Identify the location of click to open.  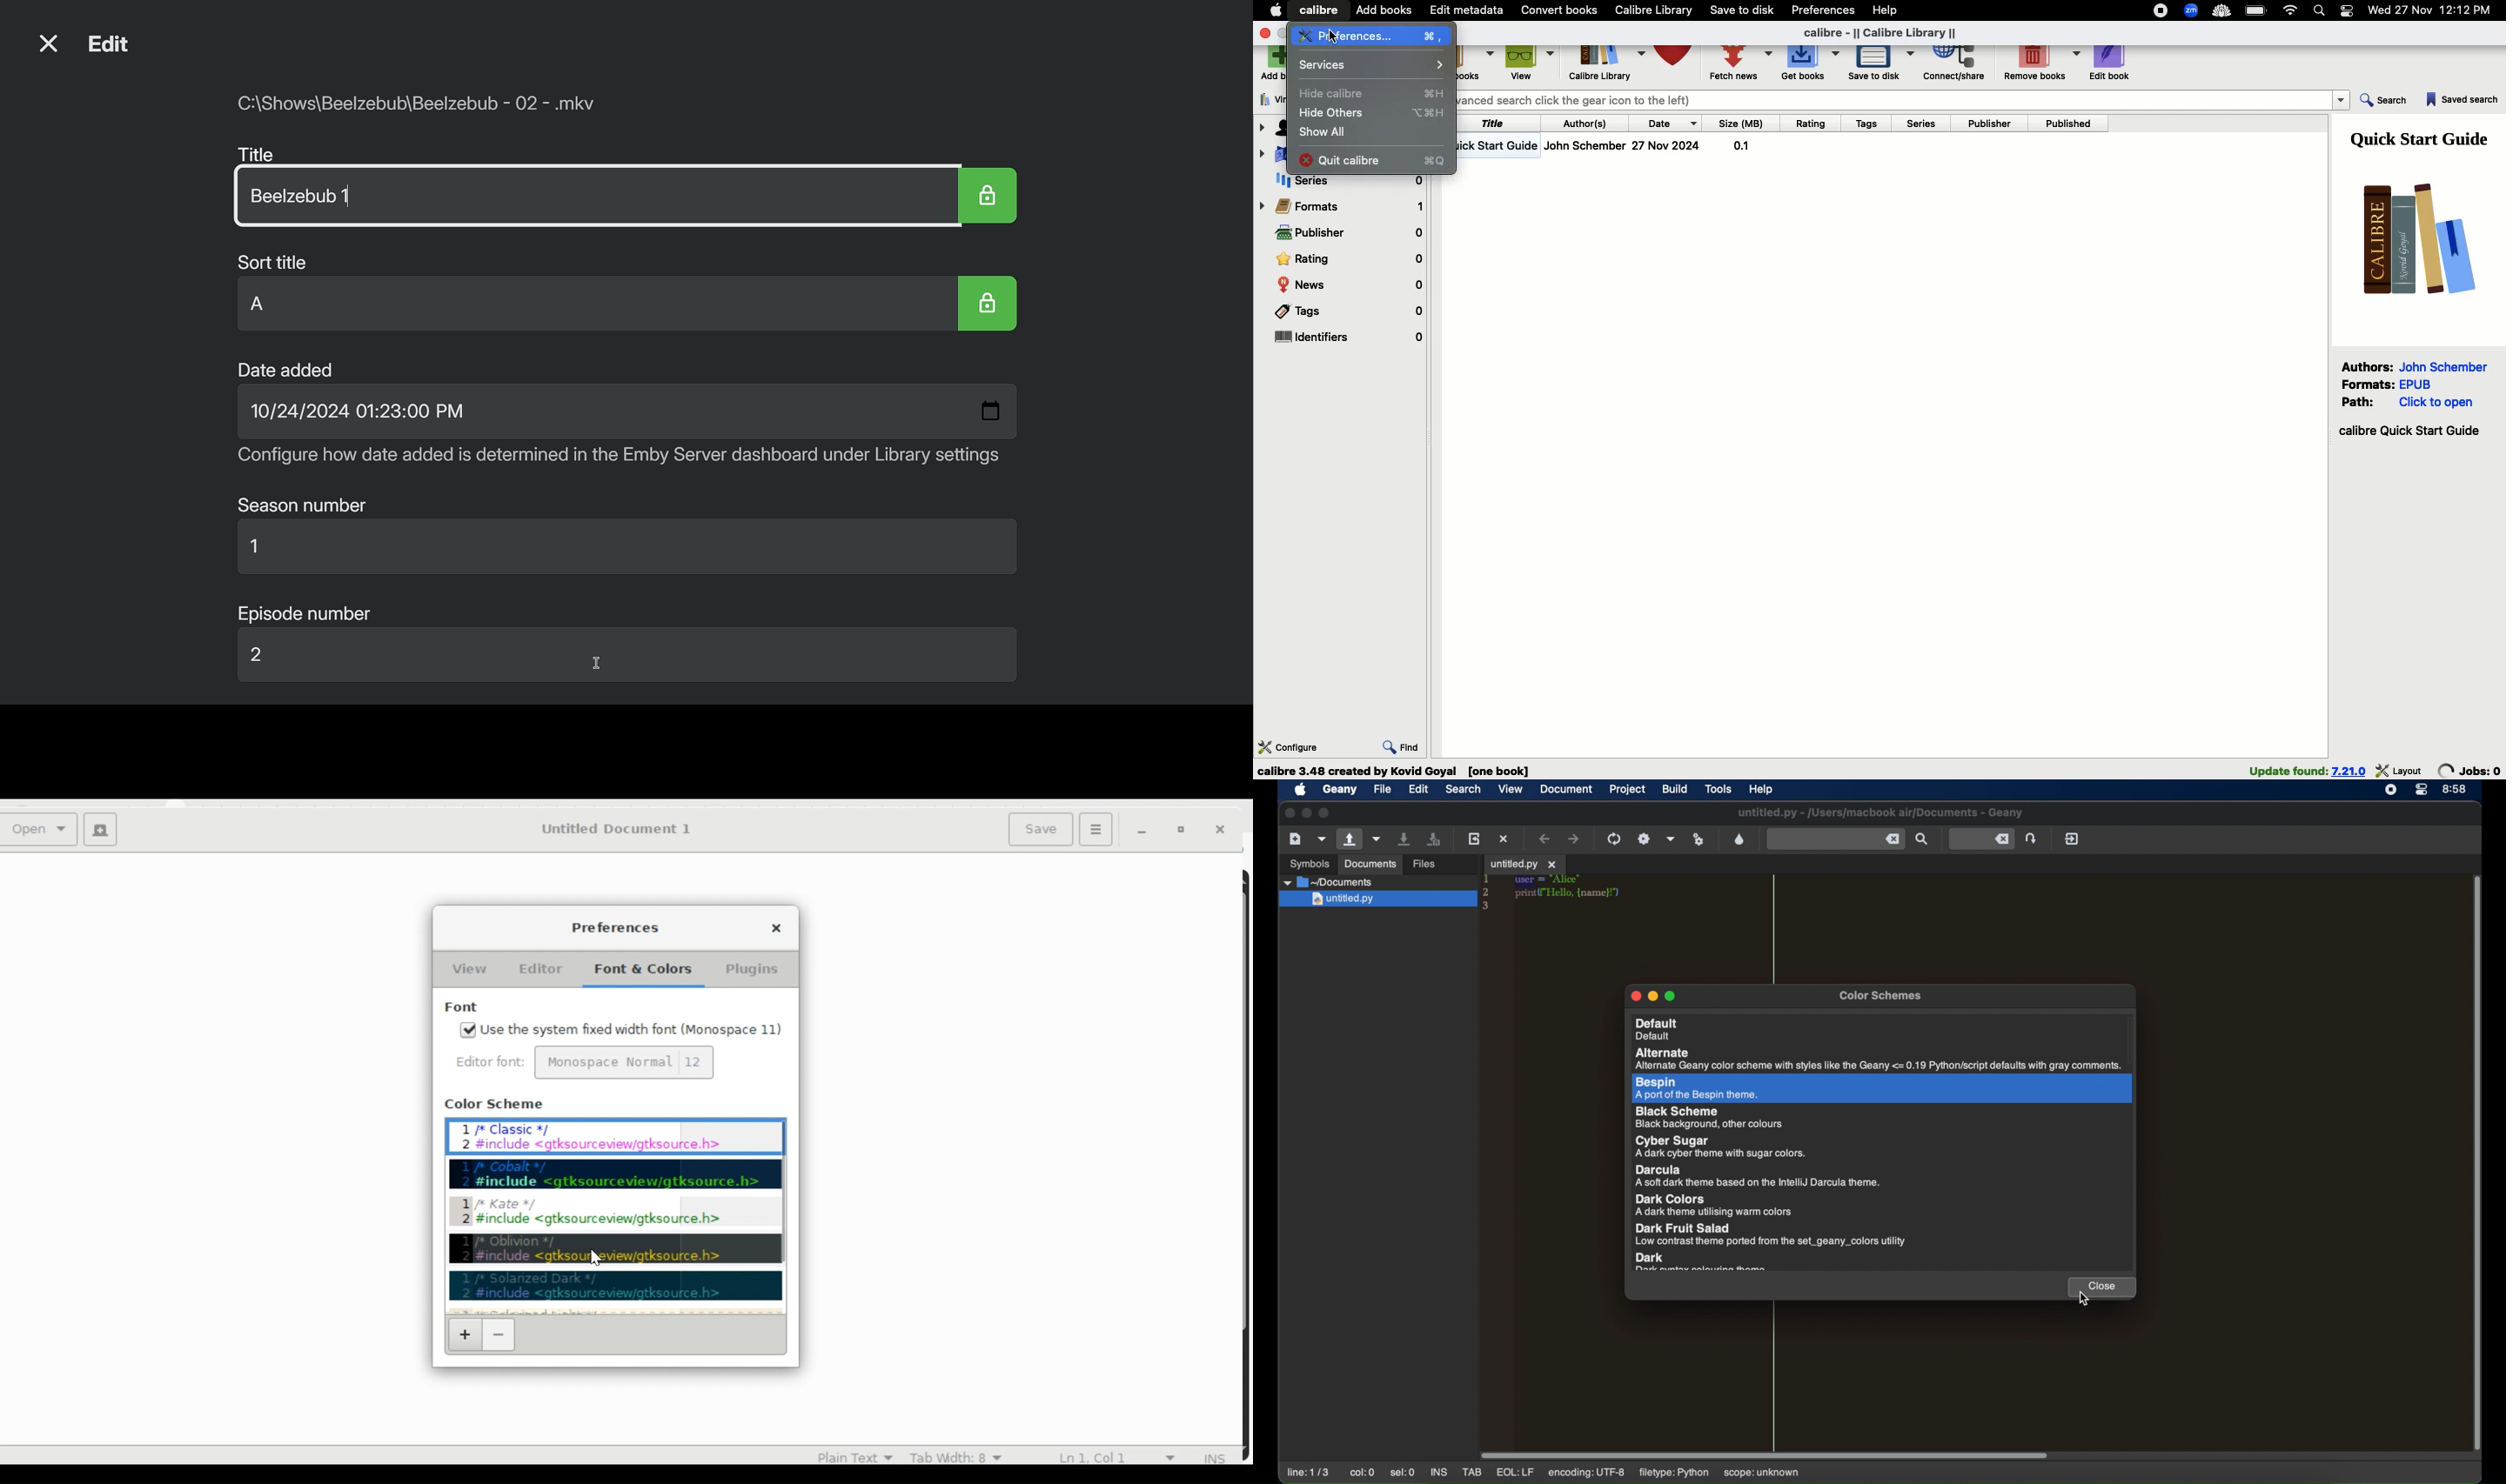
(2436, 403).